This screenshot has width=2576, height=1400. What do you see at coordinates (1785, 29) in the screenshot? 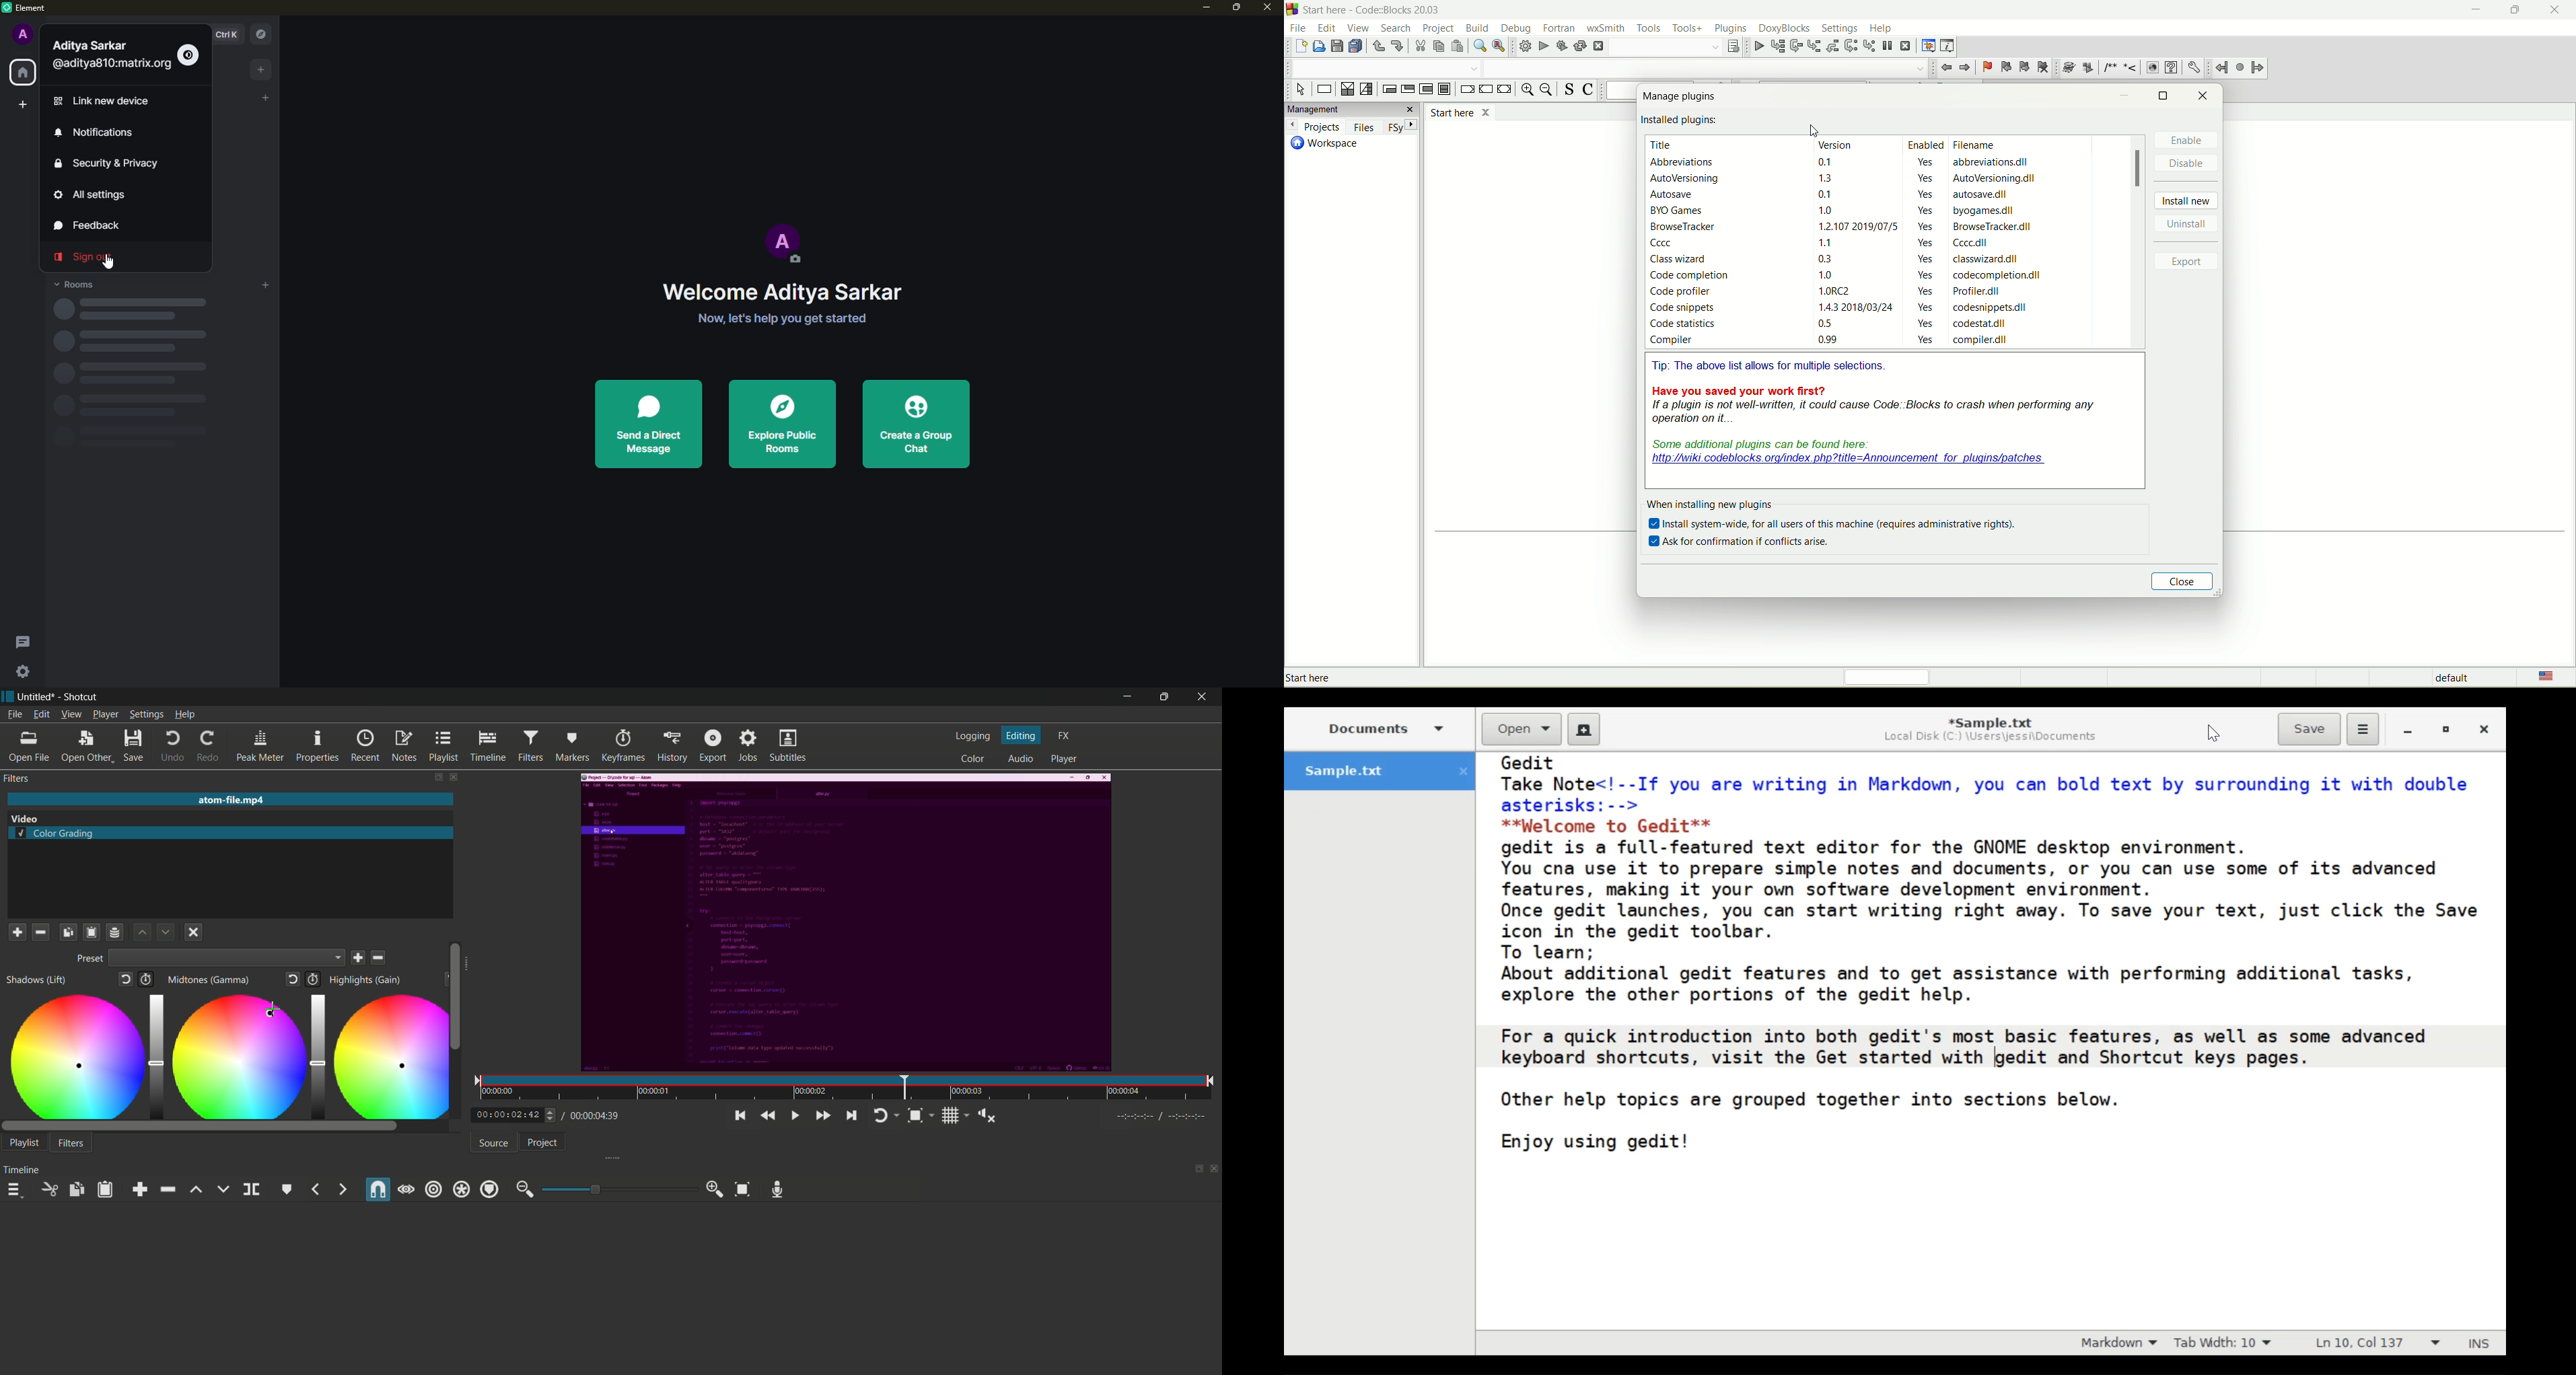
I see `doxyblocks` at bounding box center [1785, 29].